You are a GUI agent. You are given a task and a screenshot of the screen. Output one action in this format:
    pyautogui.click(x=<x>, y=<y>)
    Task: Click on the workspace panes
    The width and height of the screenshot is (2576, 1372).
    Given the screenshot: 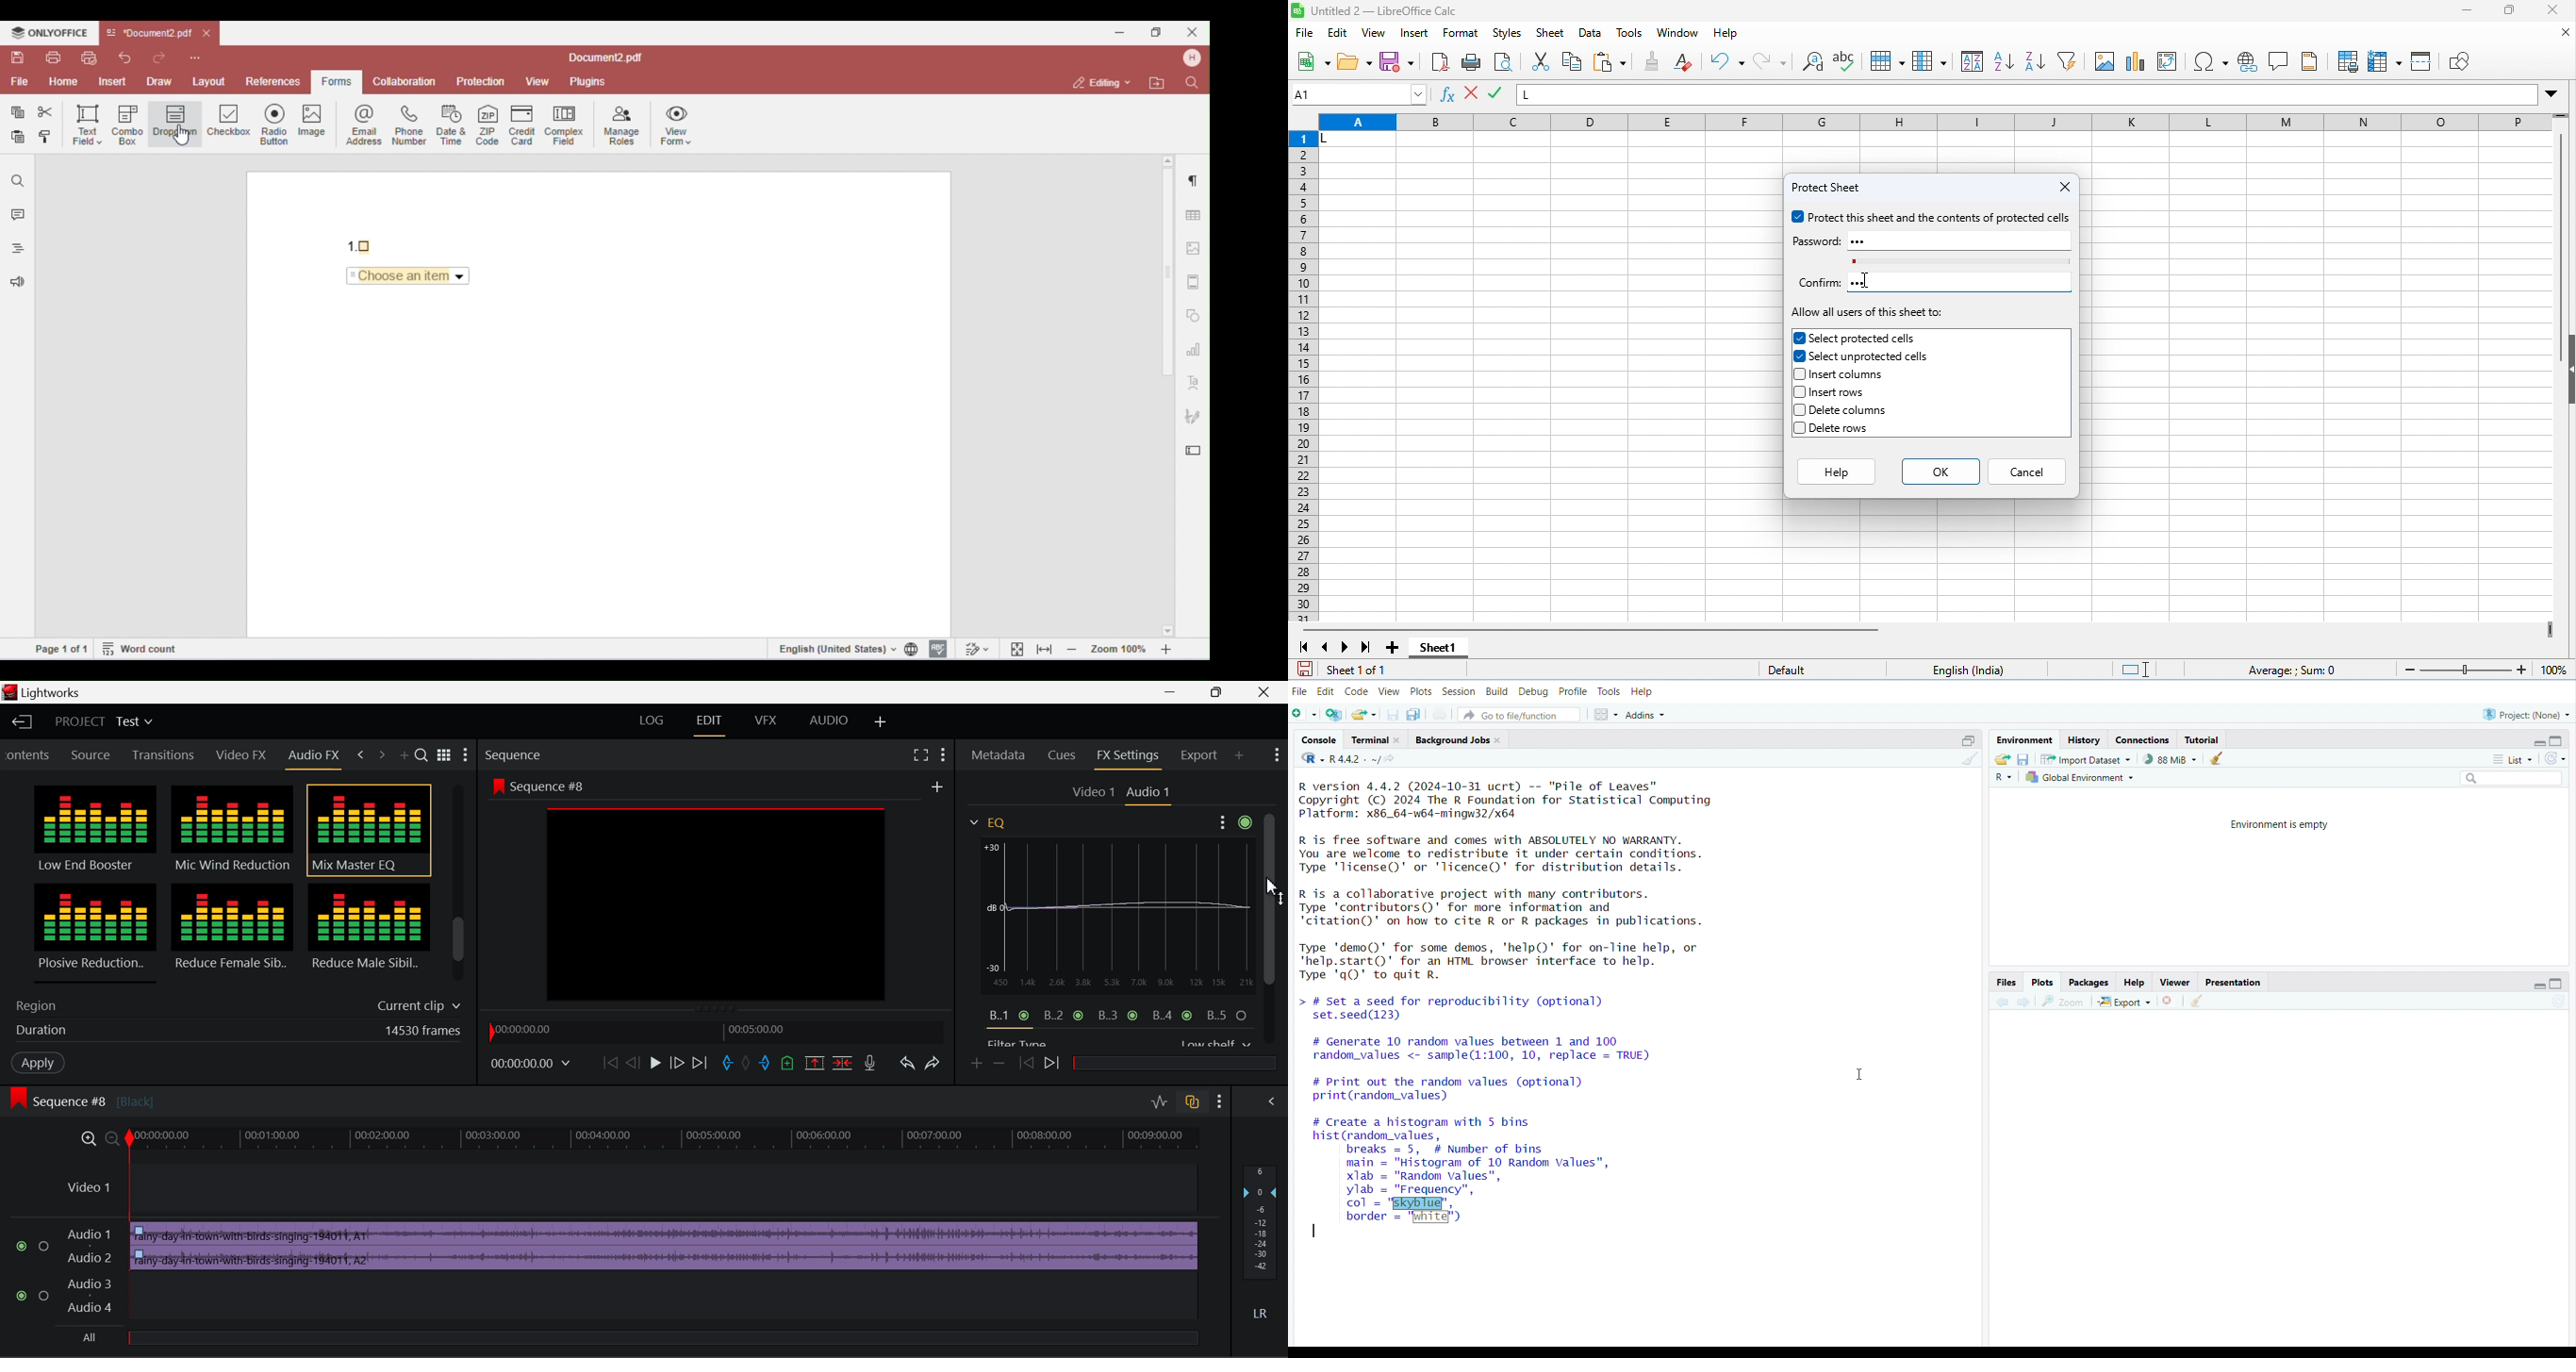 What is the action you would take?
    pyautogui.click(x=1606, y=712)
    